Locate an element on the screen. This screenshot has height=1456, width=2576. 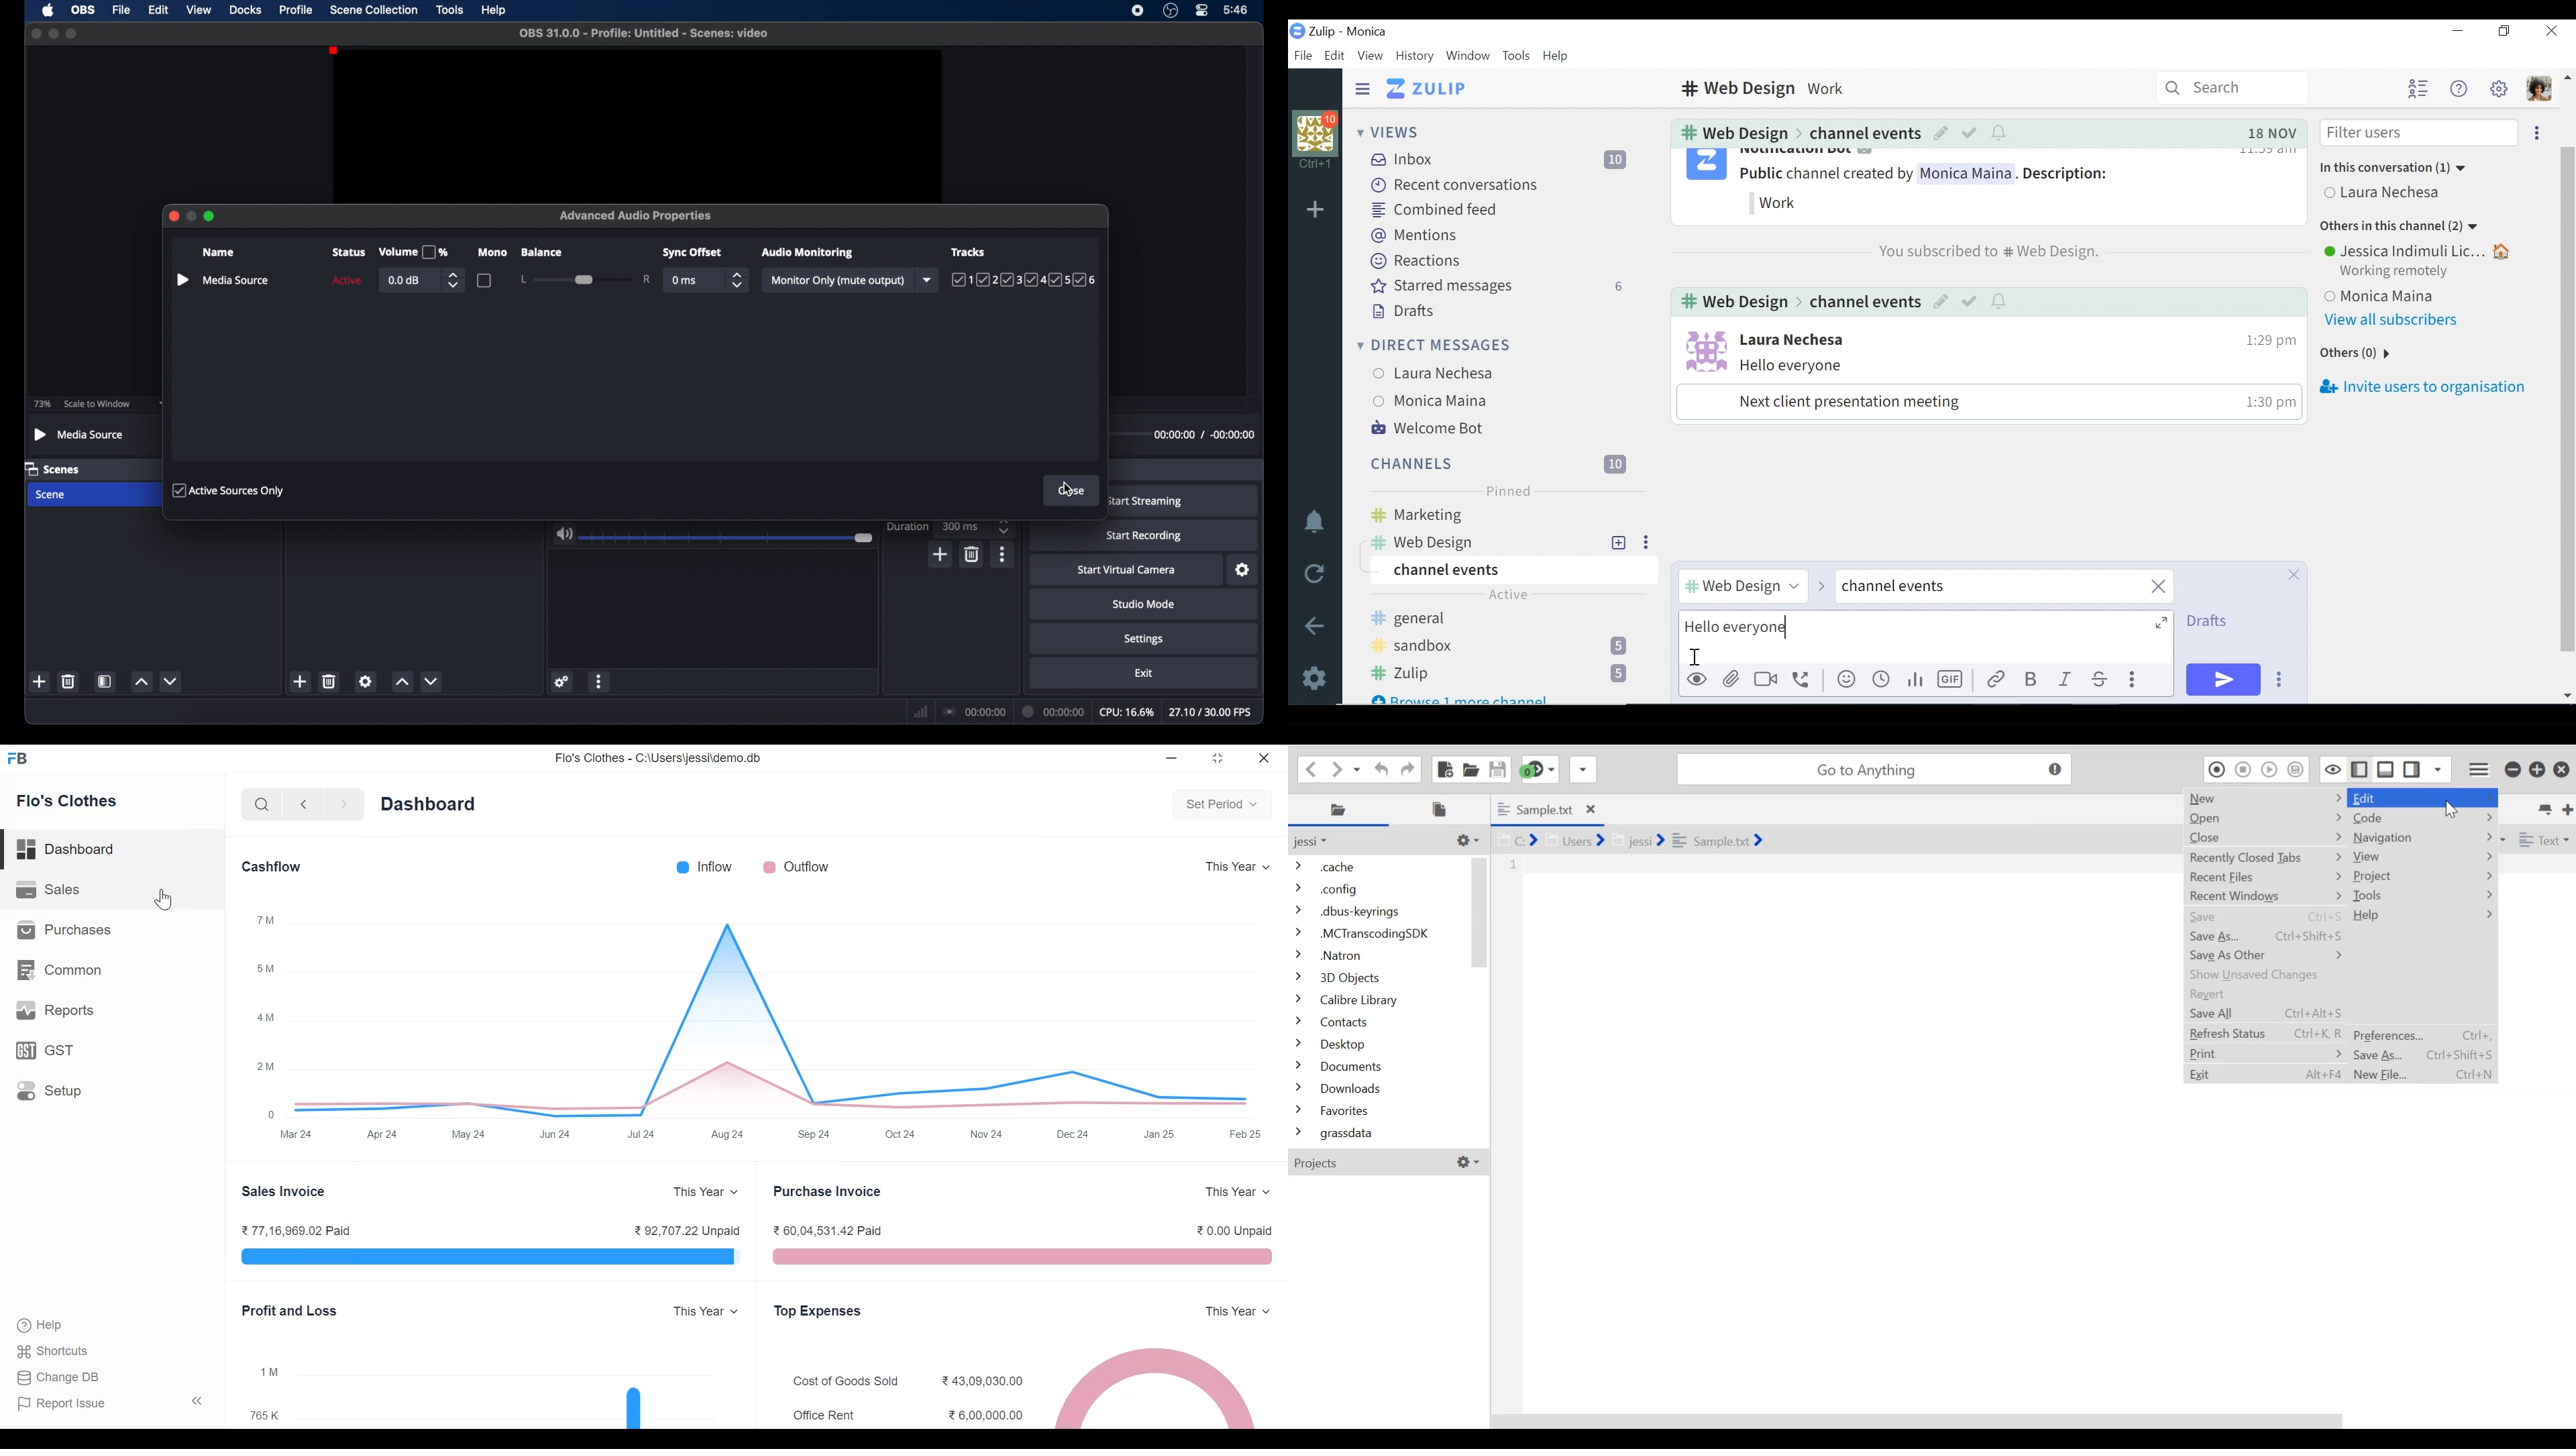
Go Forward is located at coordinates (339, 805).